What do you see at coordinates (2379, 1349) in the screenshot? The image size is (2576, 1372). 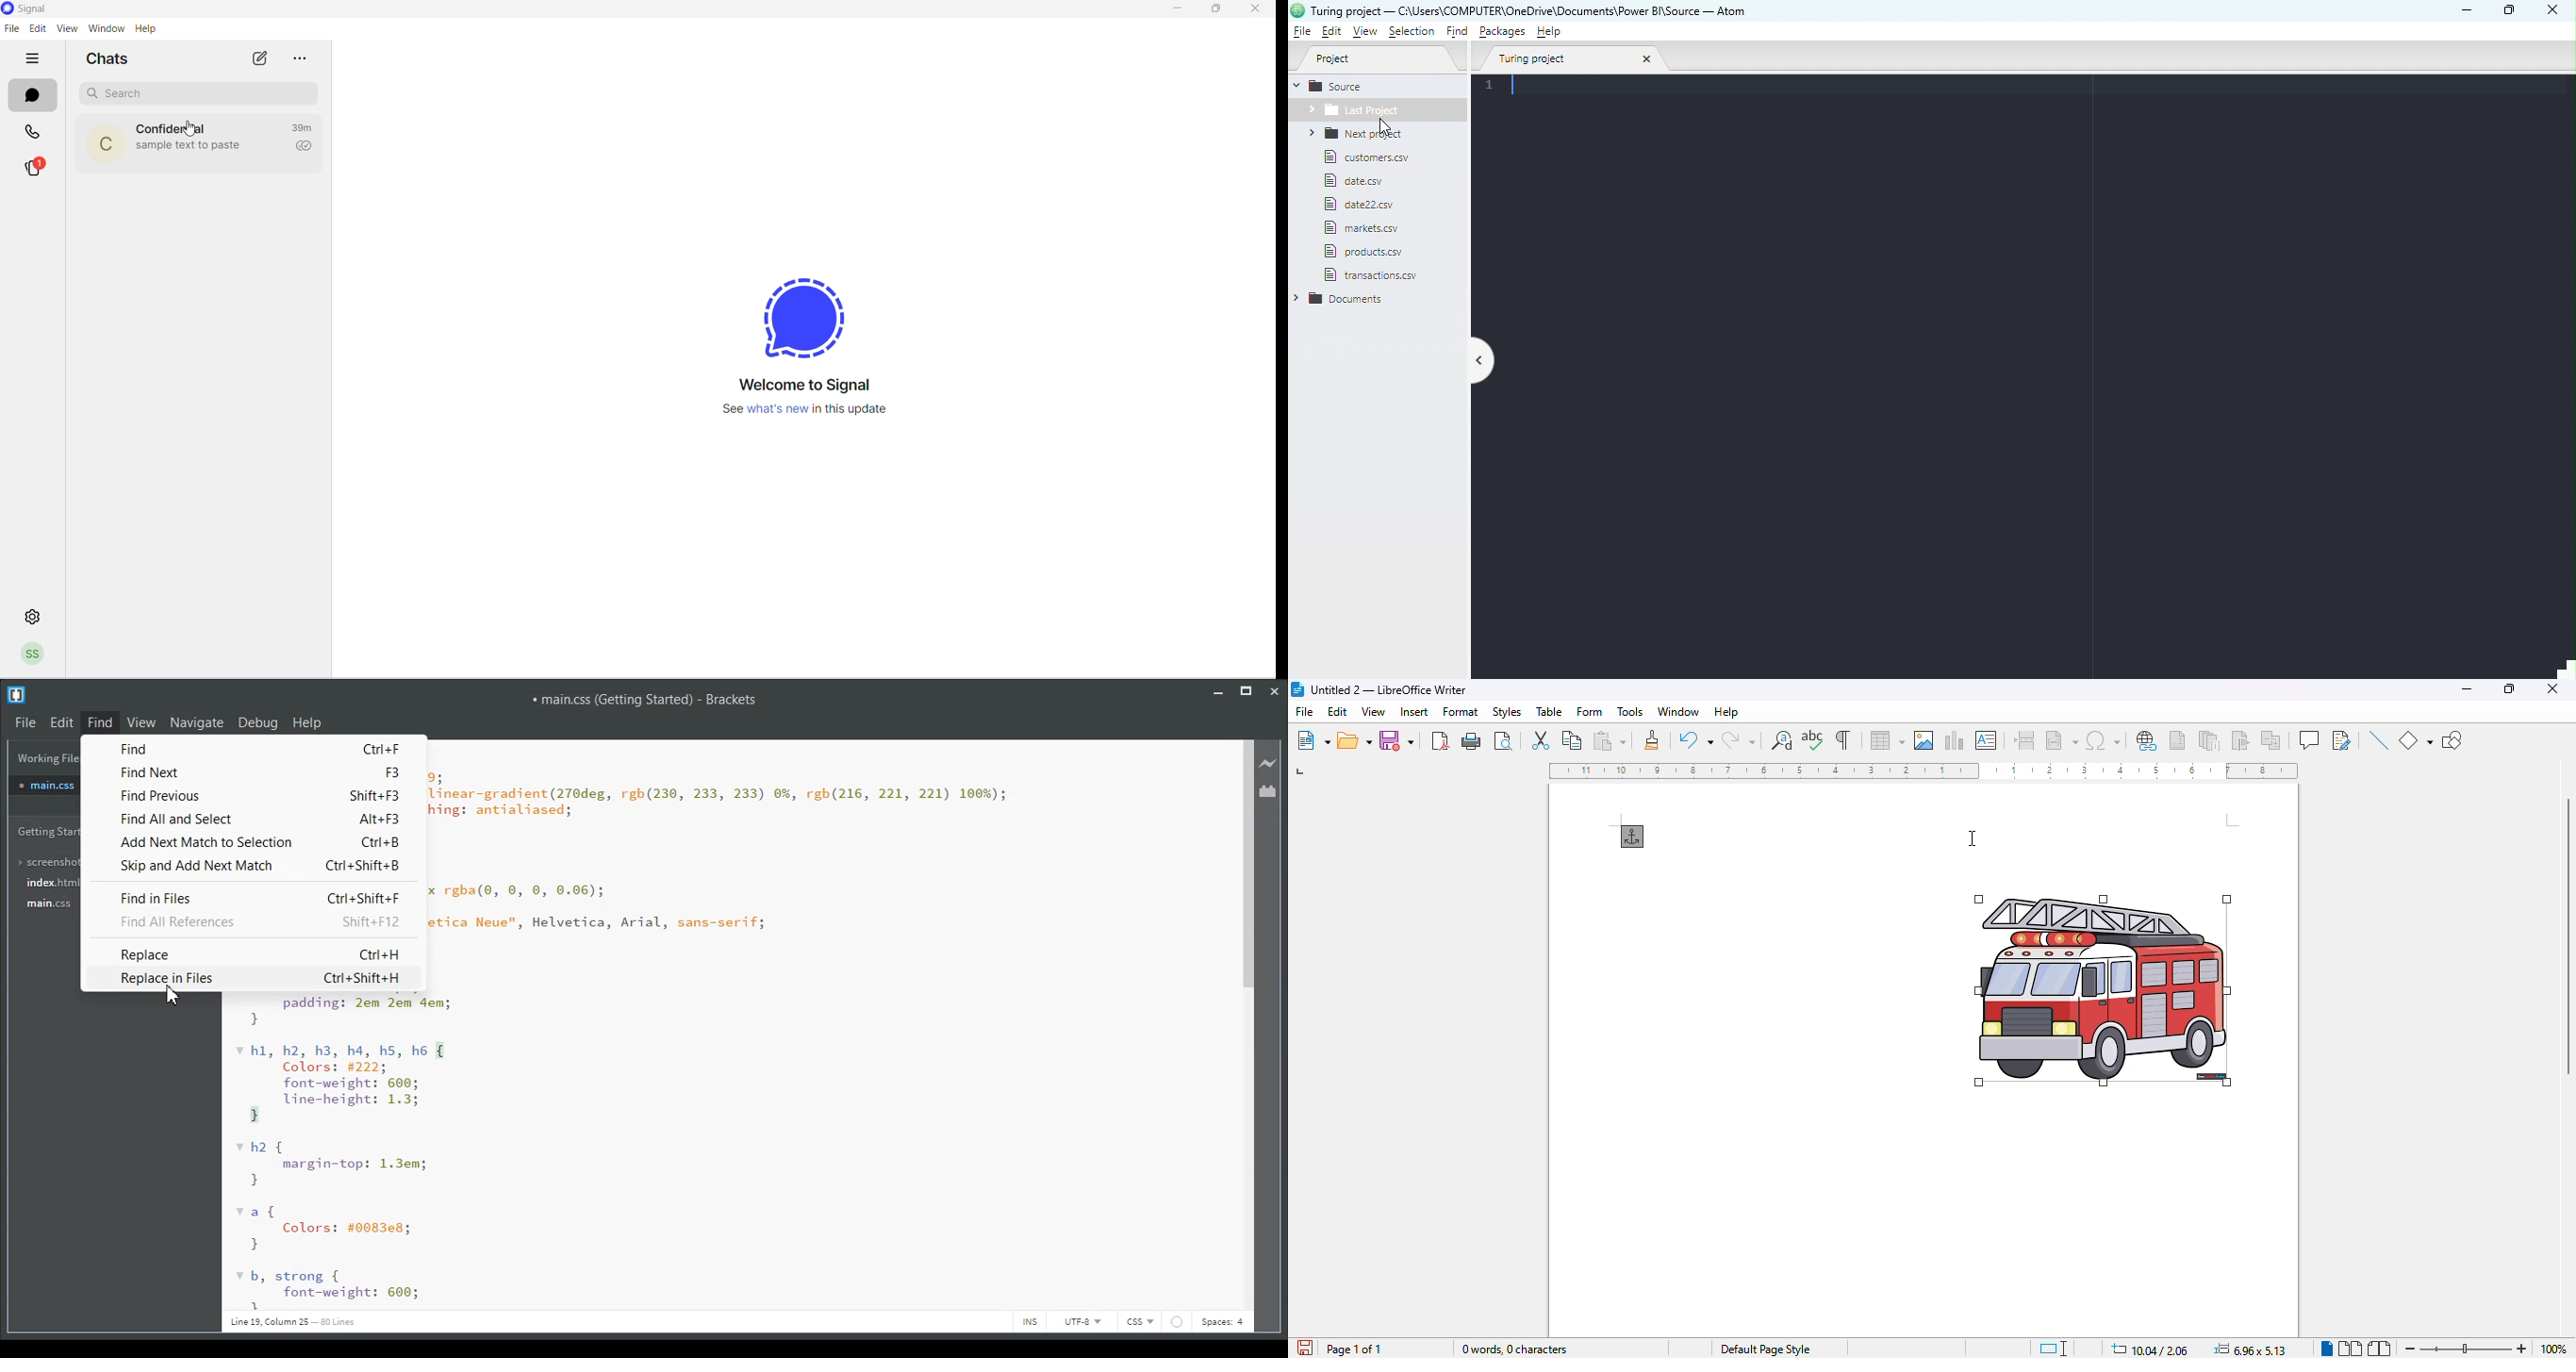 I see `book view` at bounding box center [2379, 1349].